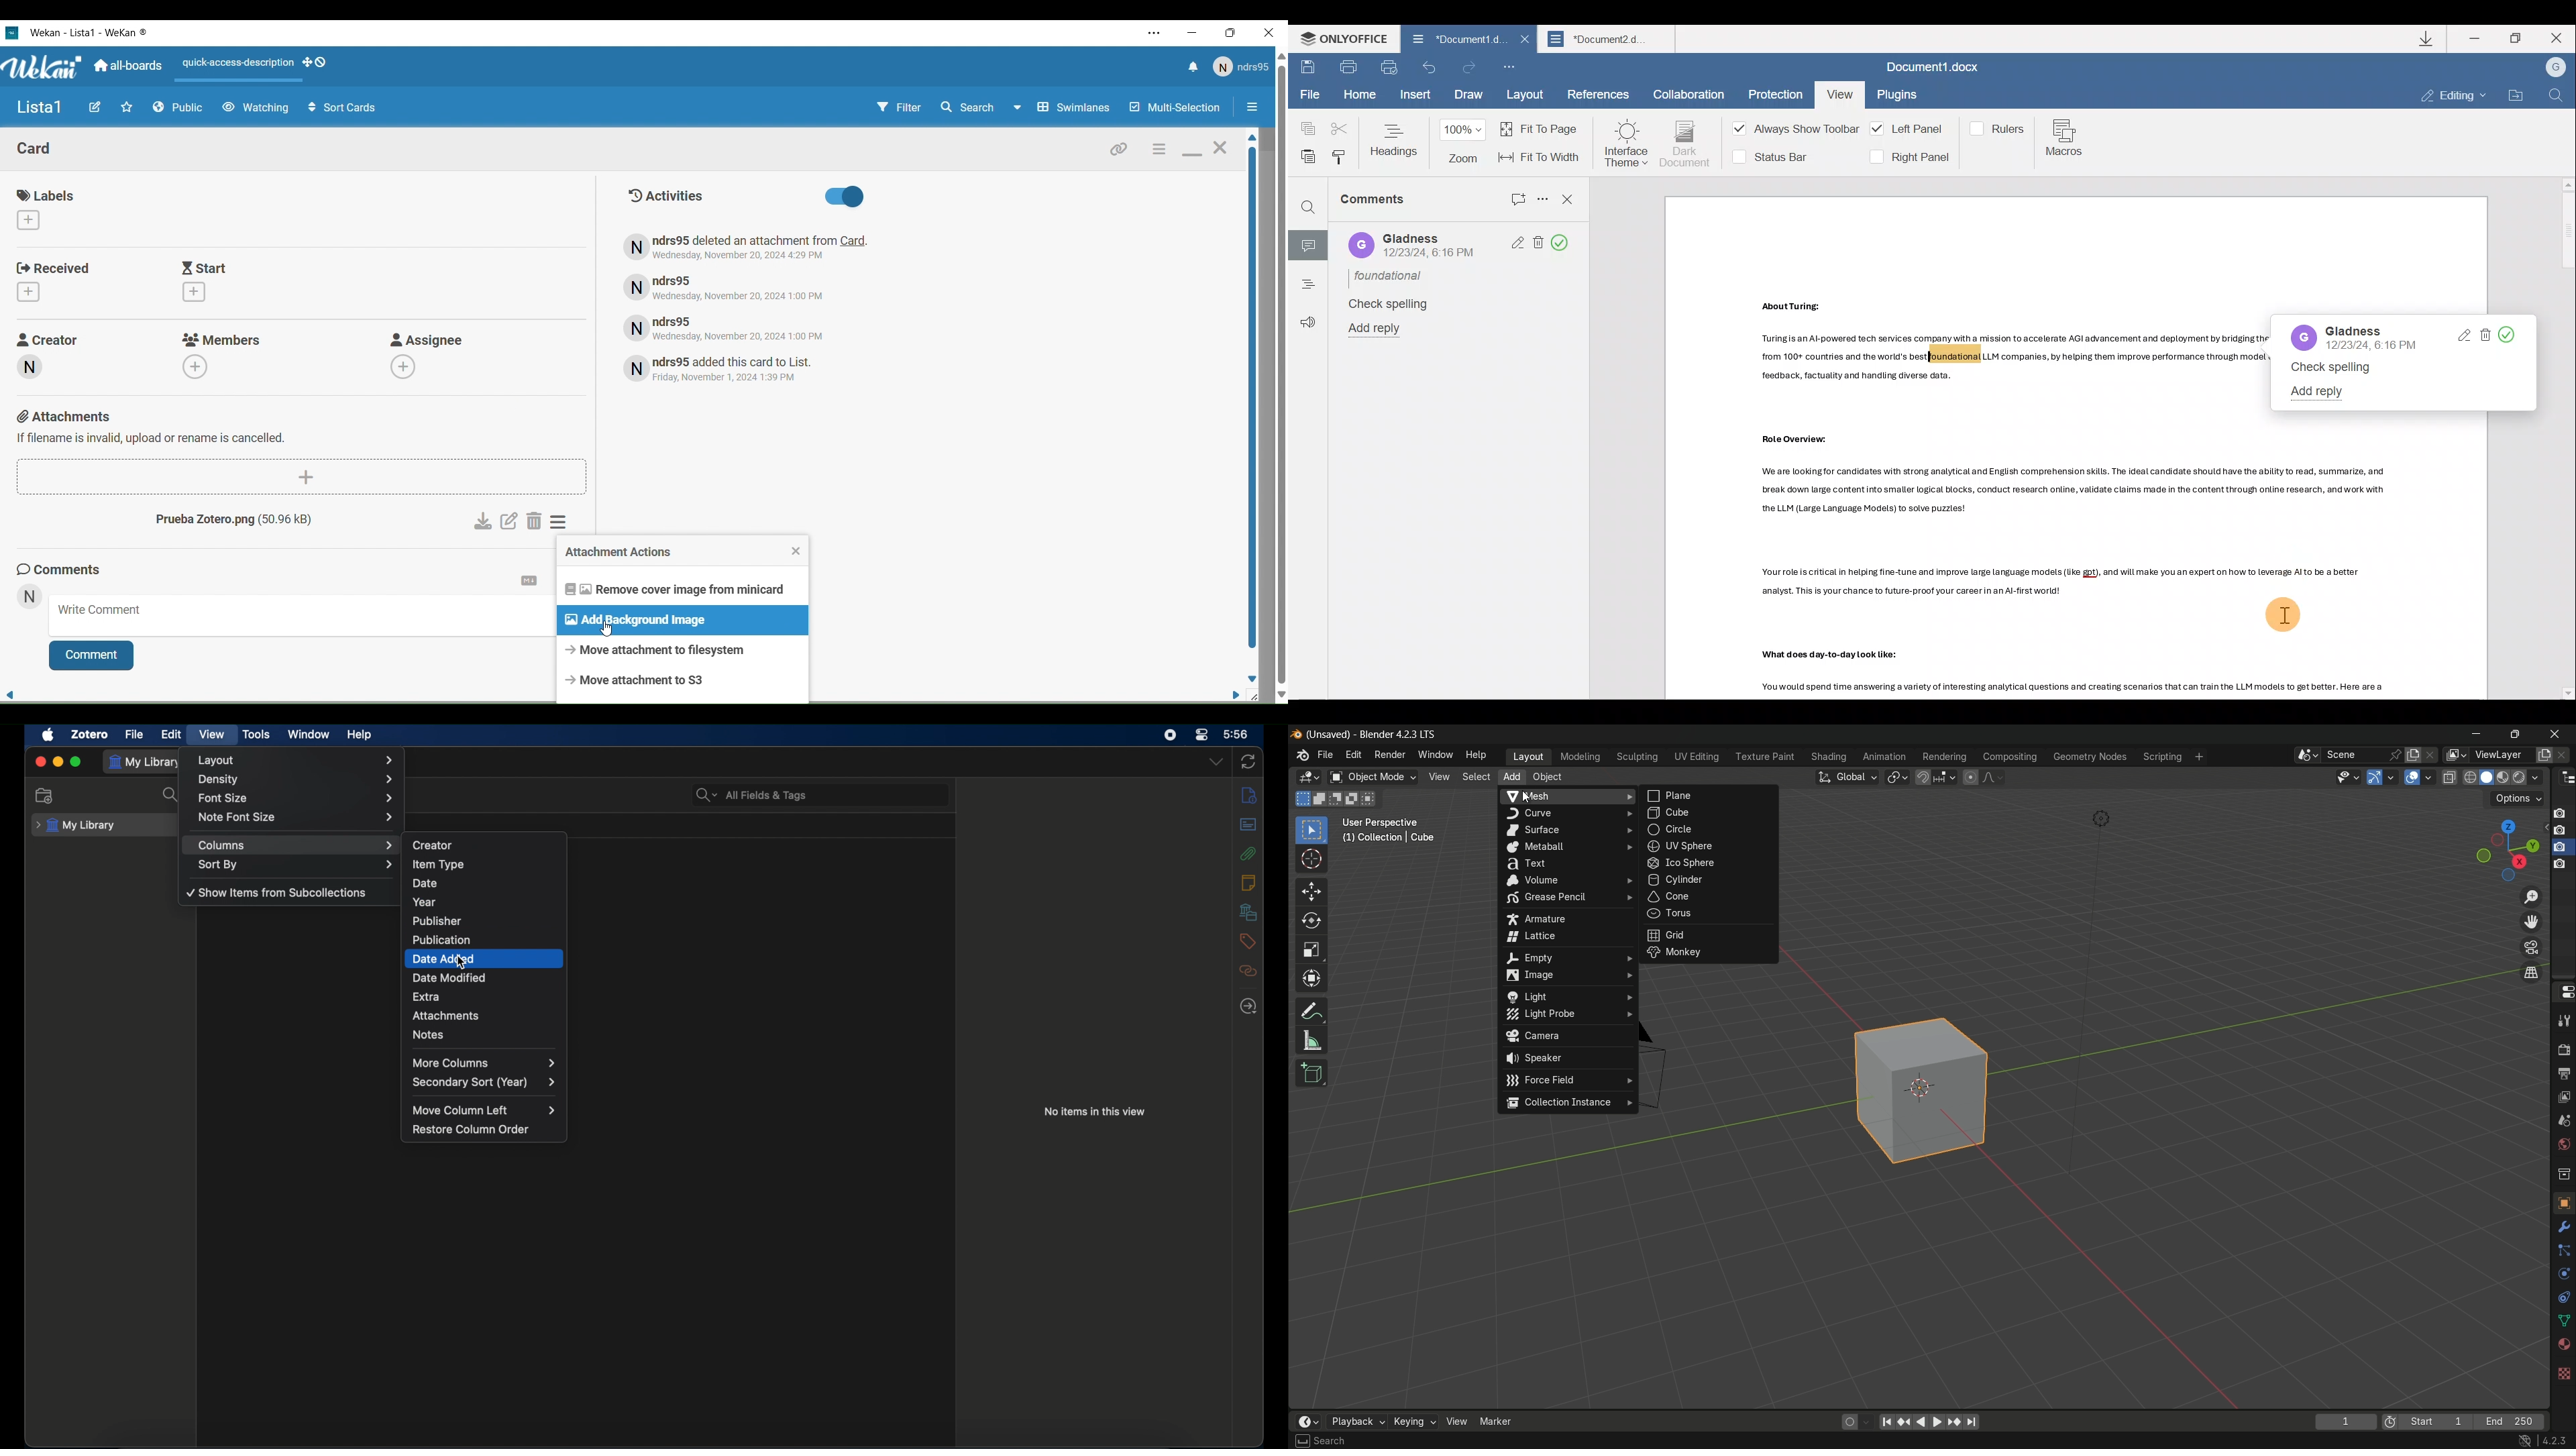 The image size is (2576, 1456). I want to click on more columns, so click(483, 1063).